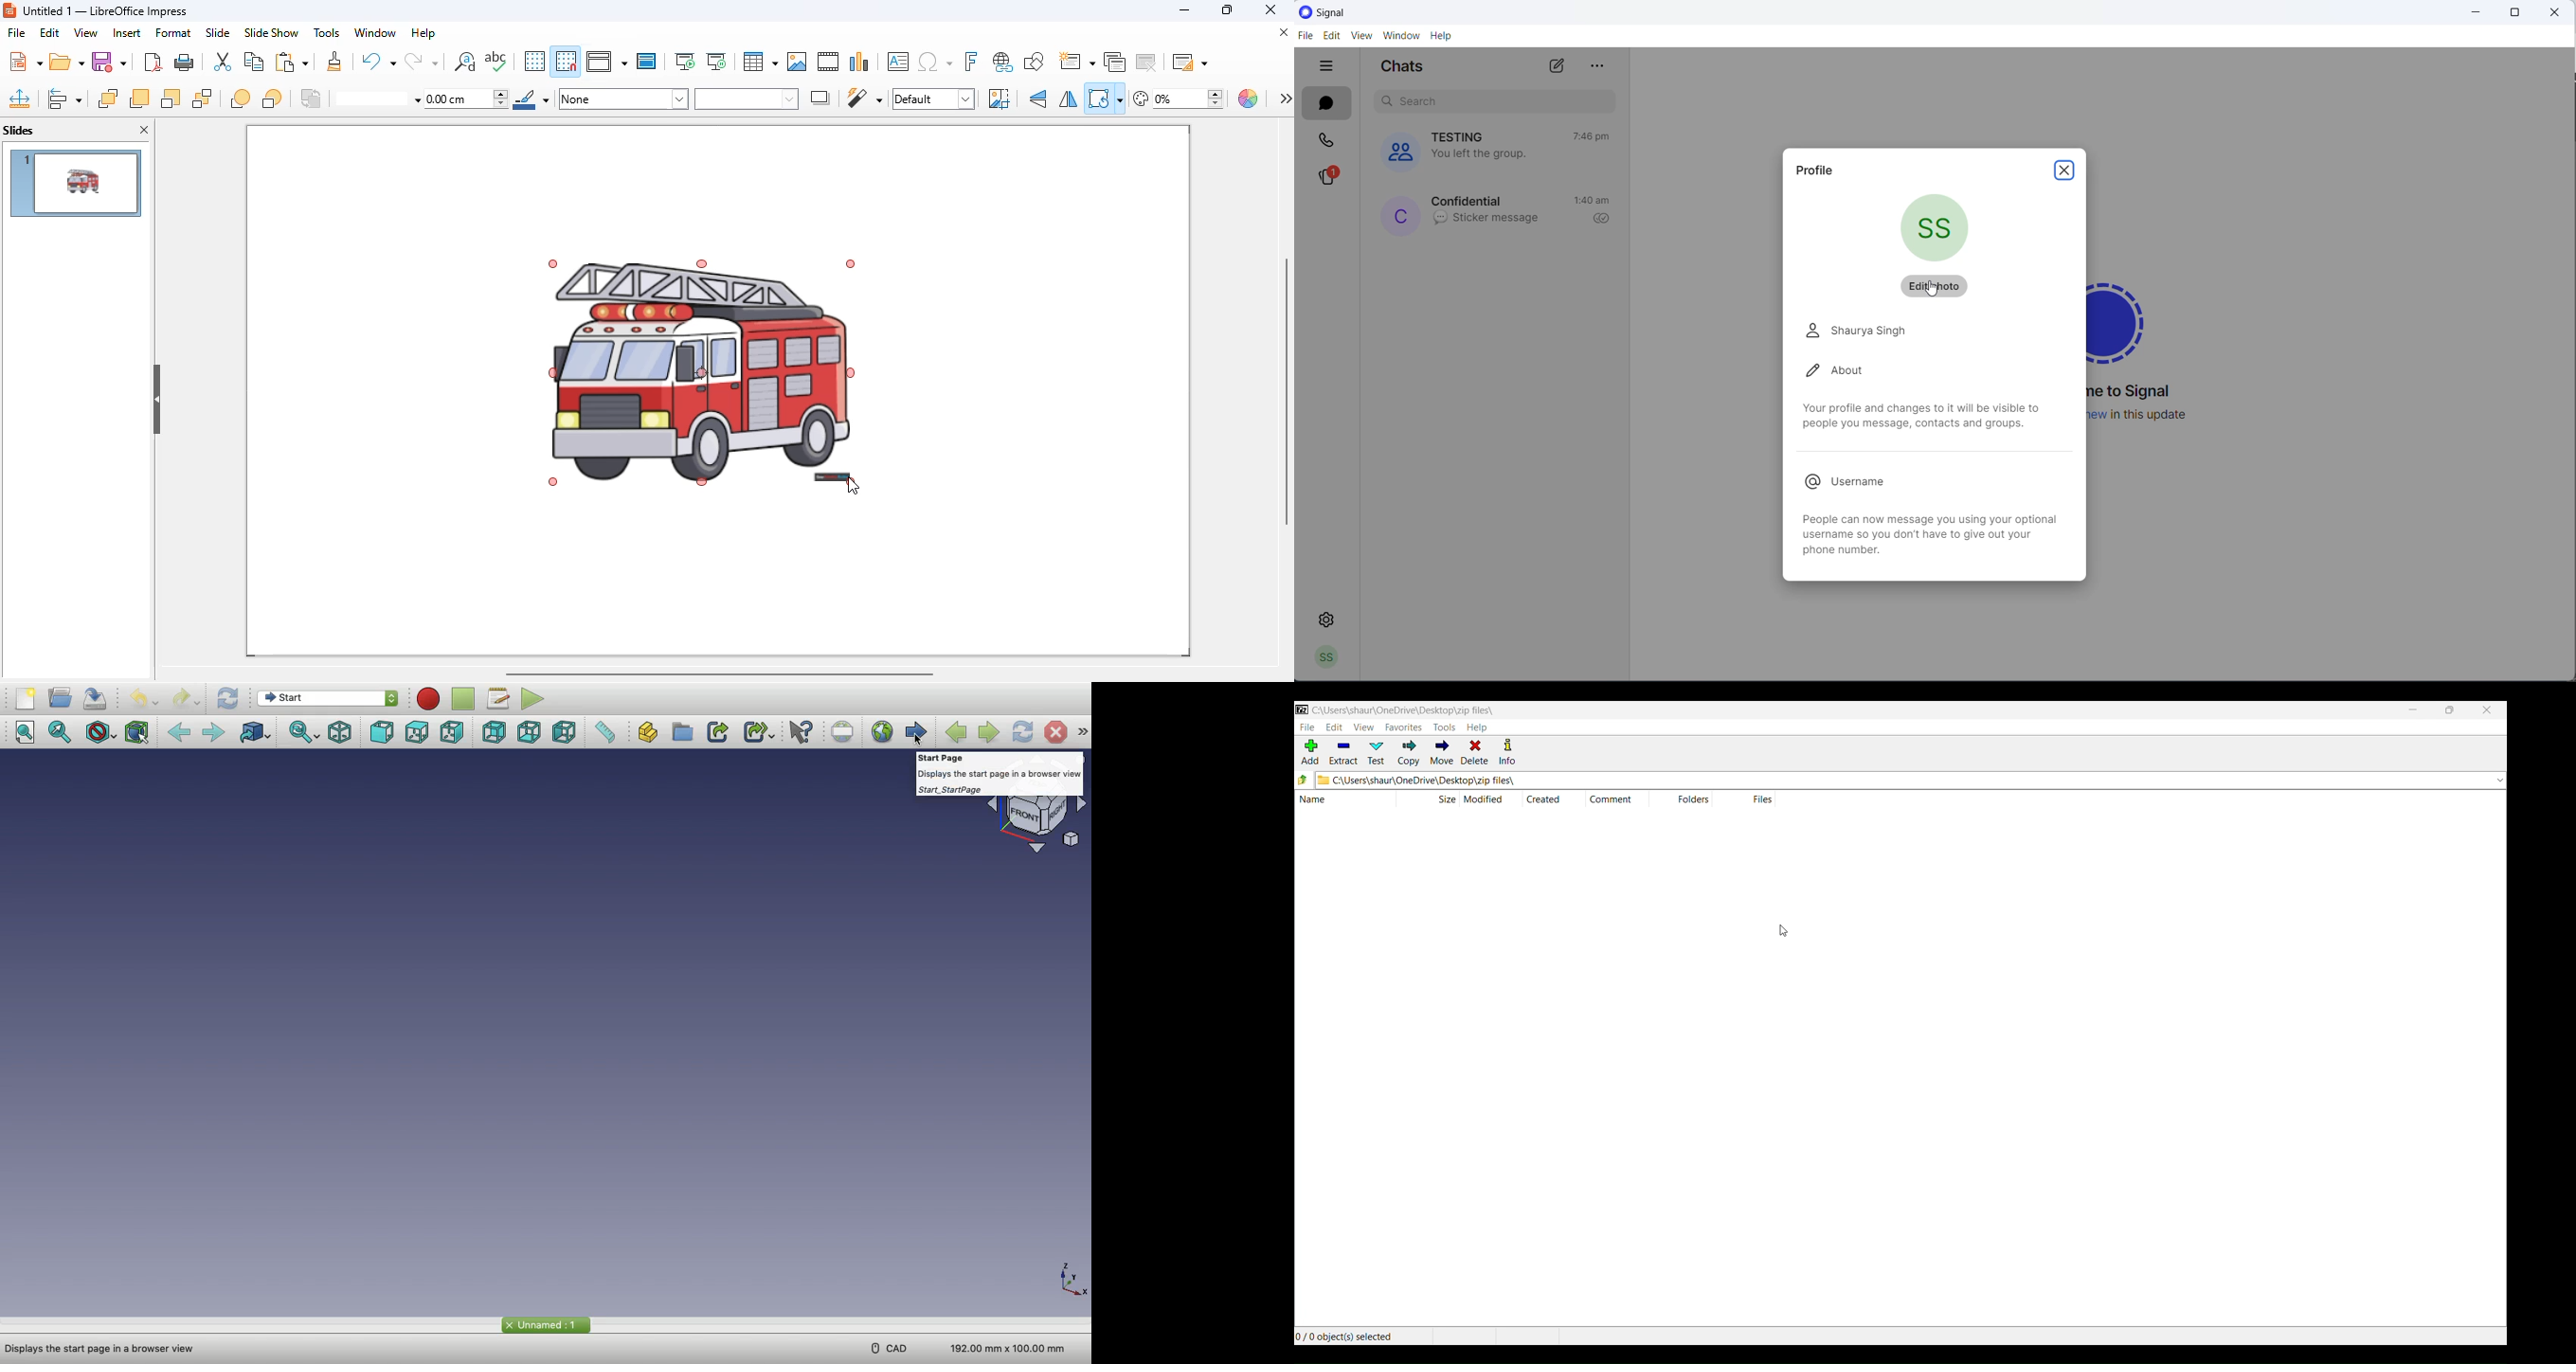  I want to click on maximize, so click(2511, 13).